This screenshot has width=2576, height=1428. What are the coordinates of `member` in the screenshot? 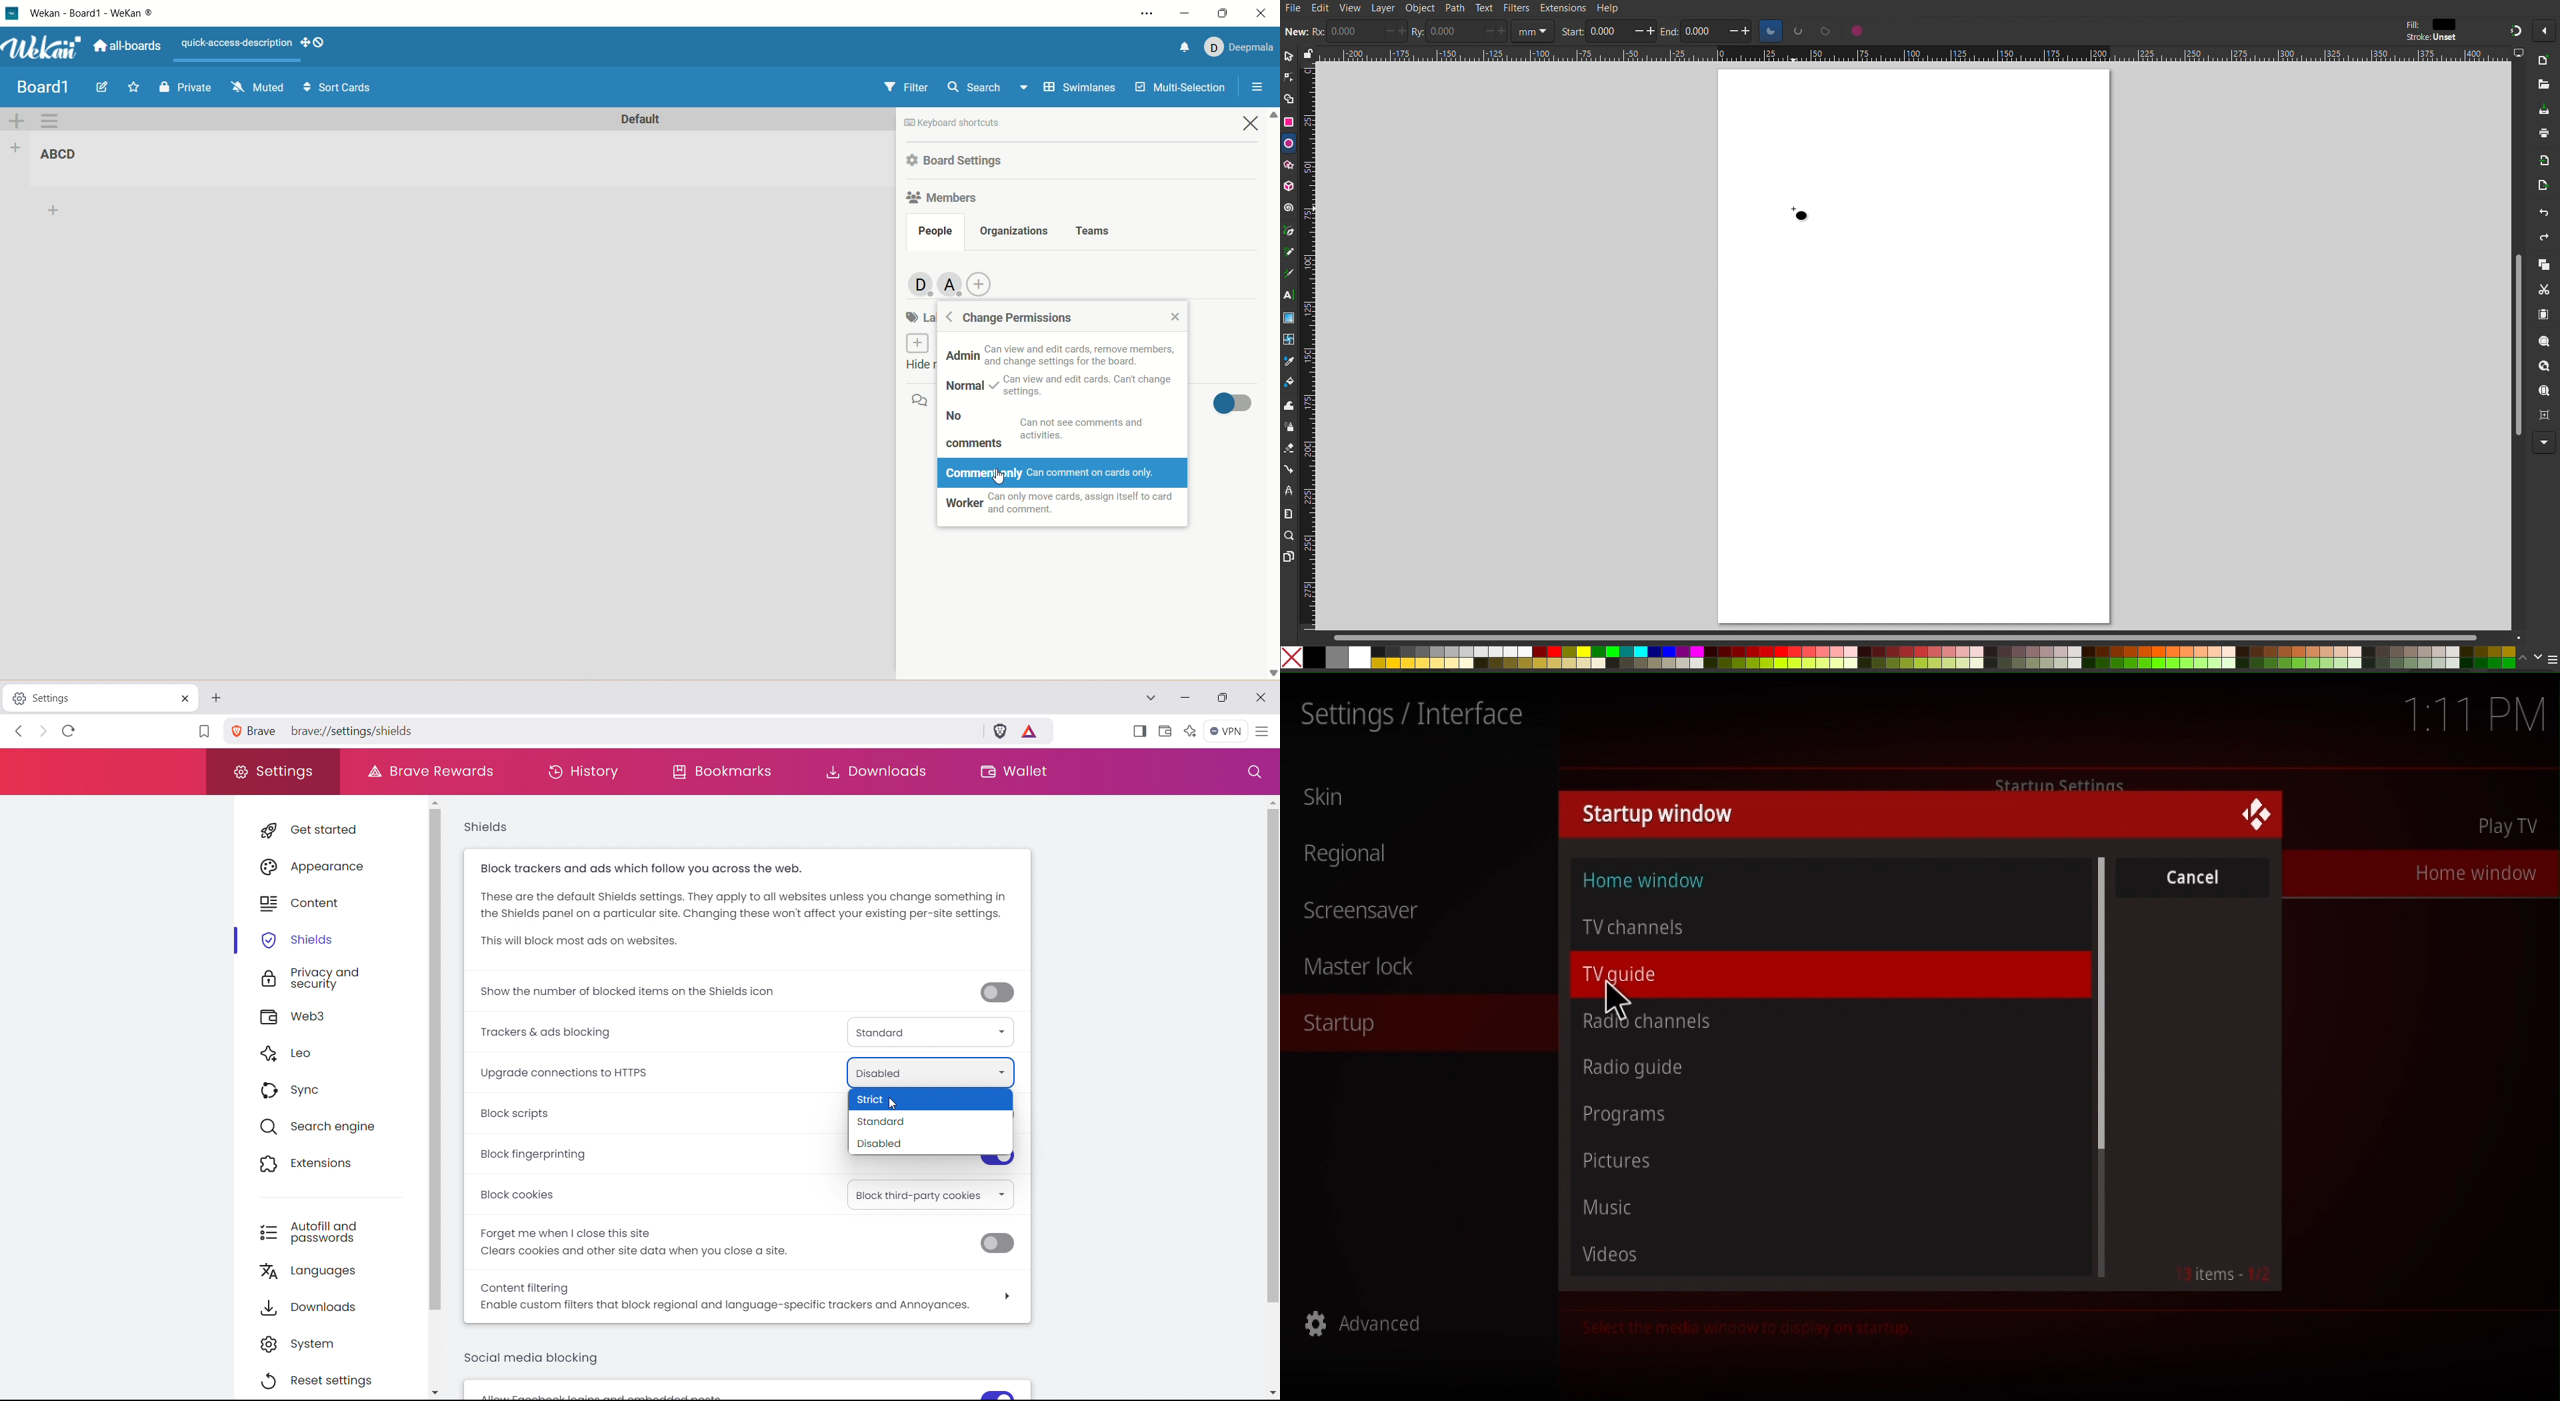 It's located at (952, 286).